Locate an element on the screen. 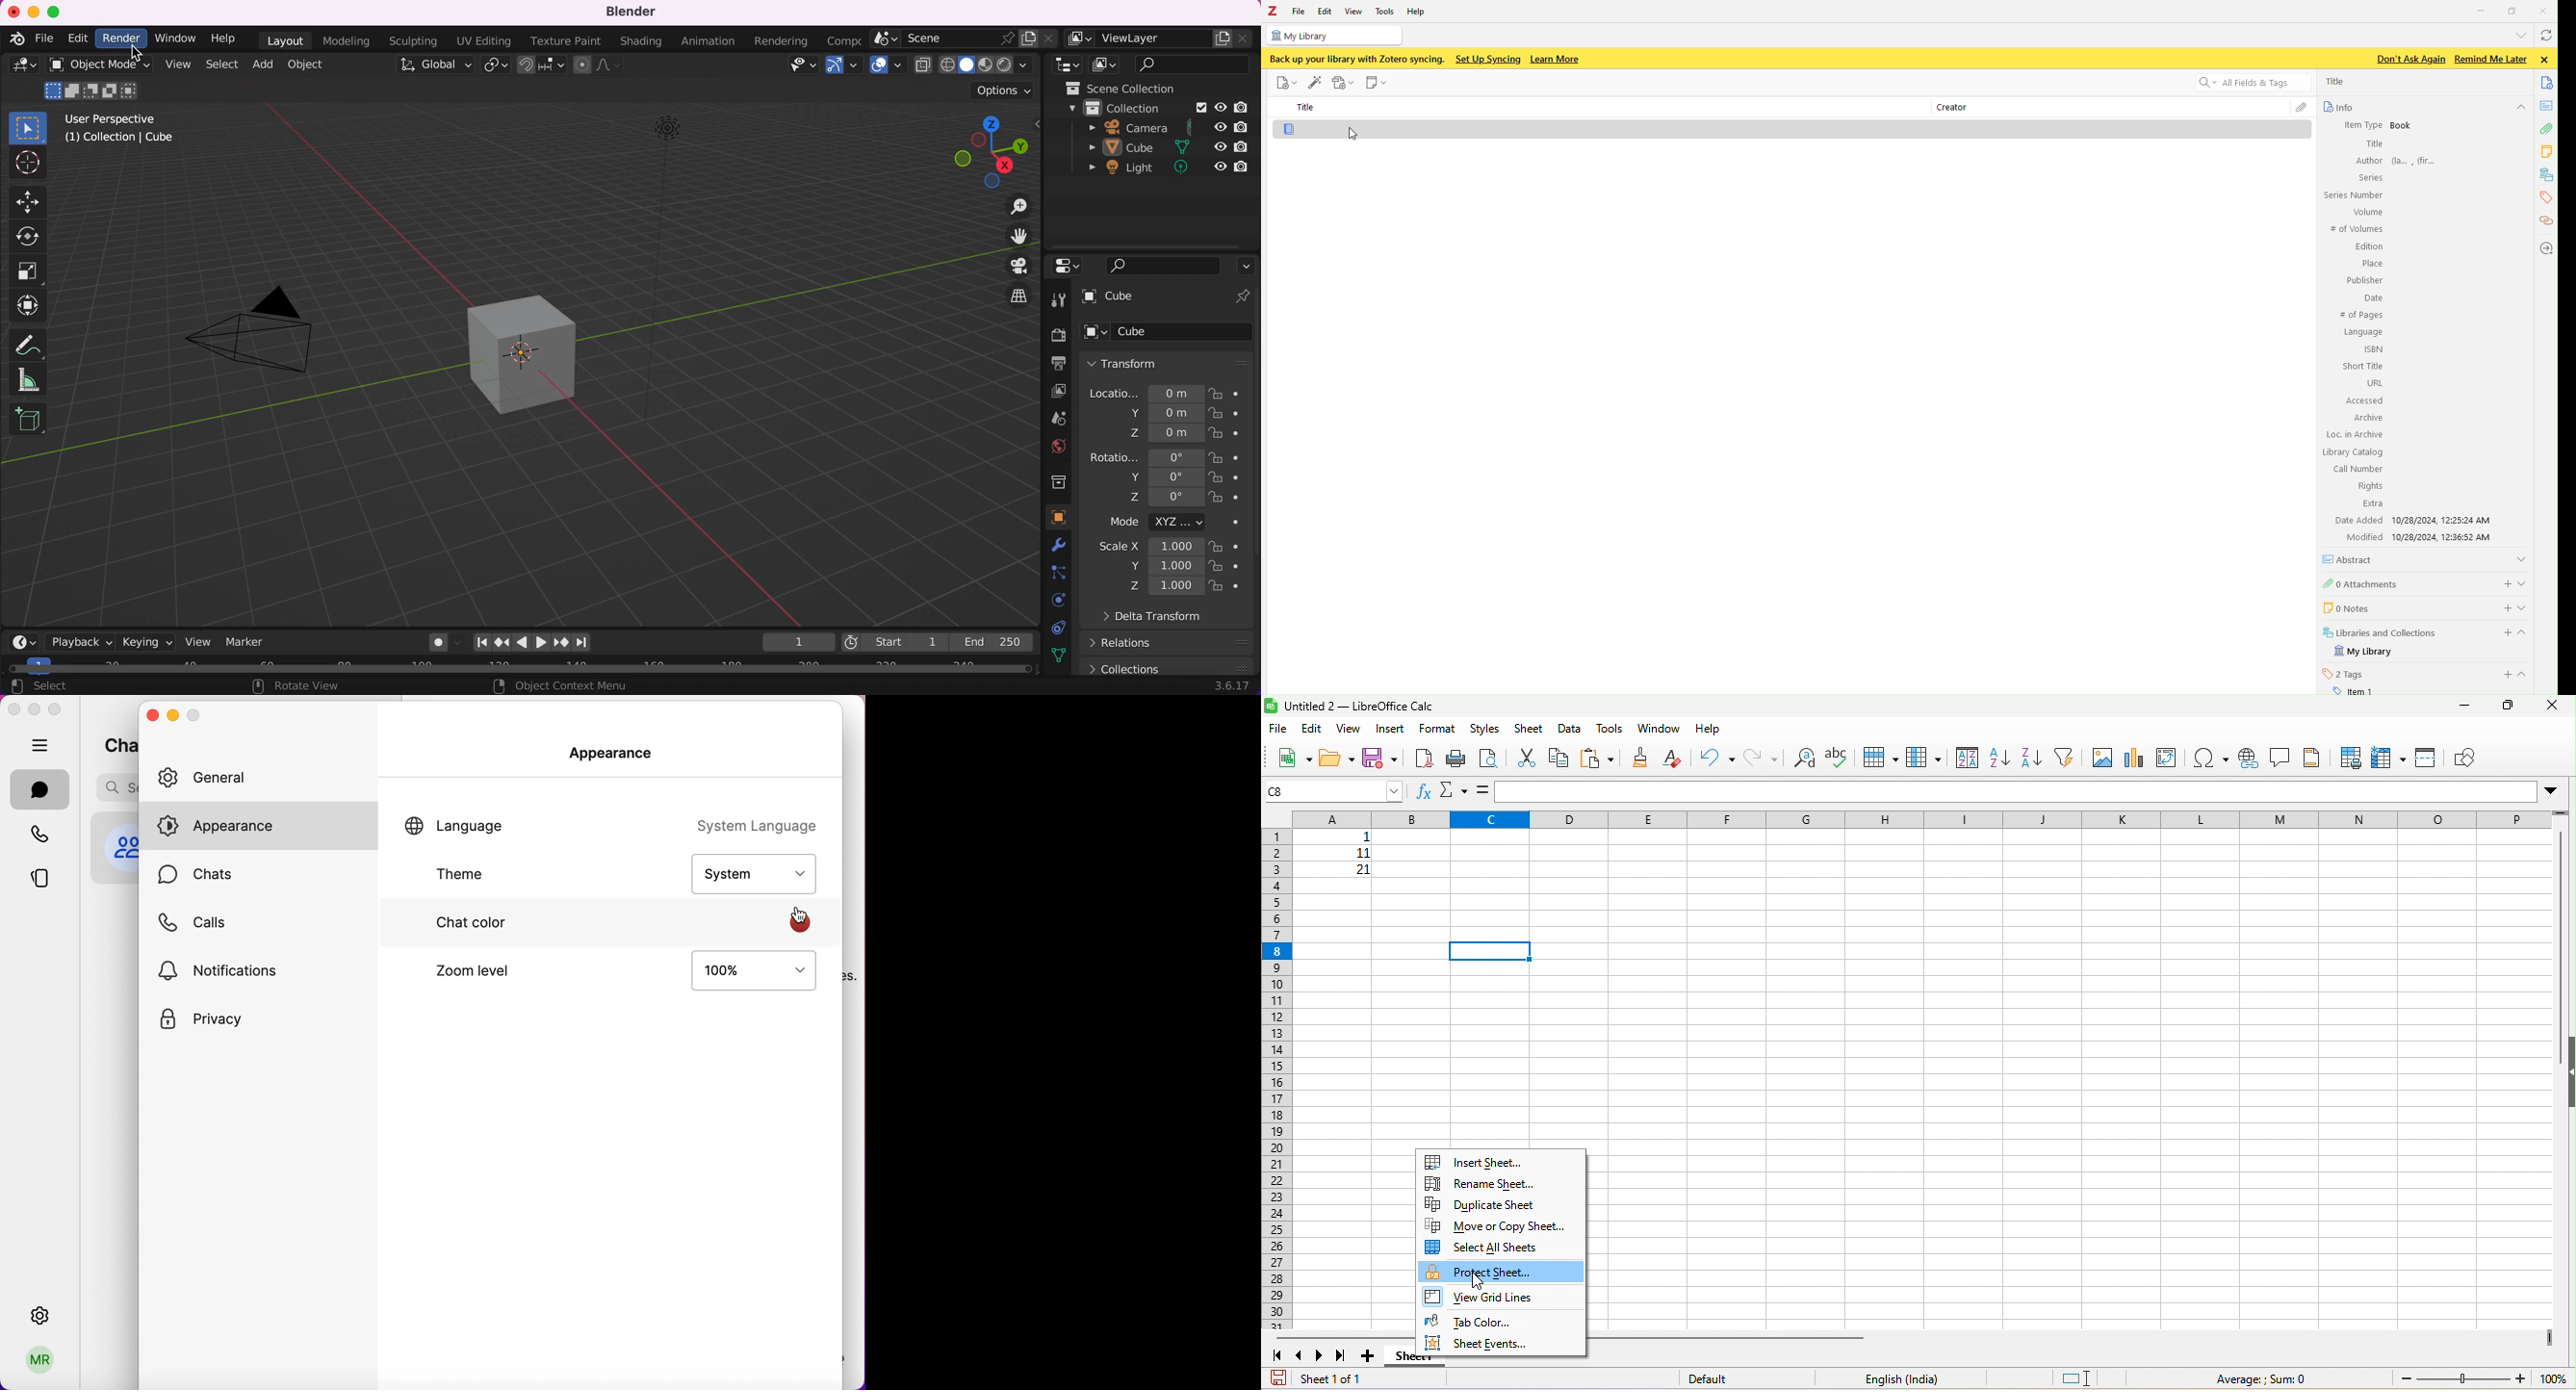 Image resolution: width=2576 pixels, height=1400 pixels. Series is located at coordinates (2368, 177).